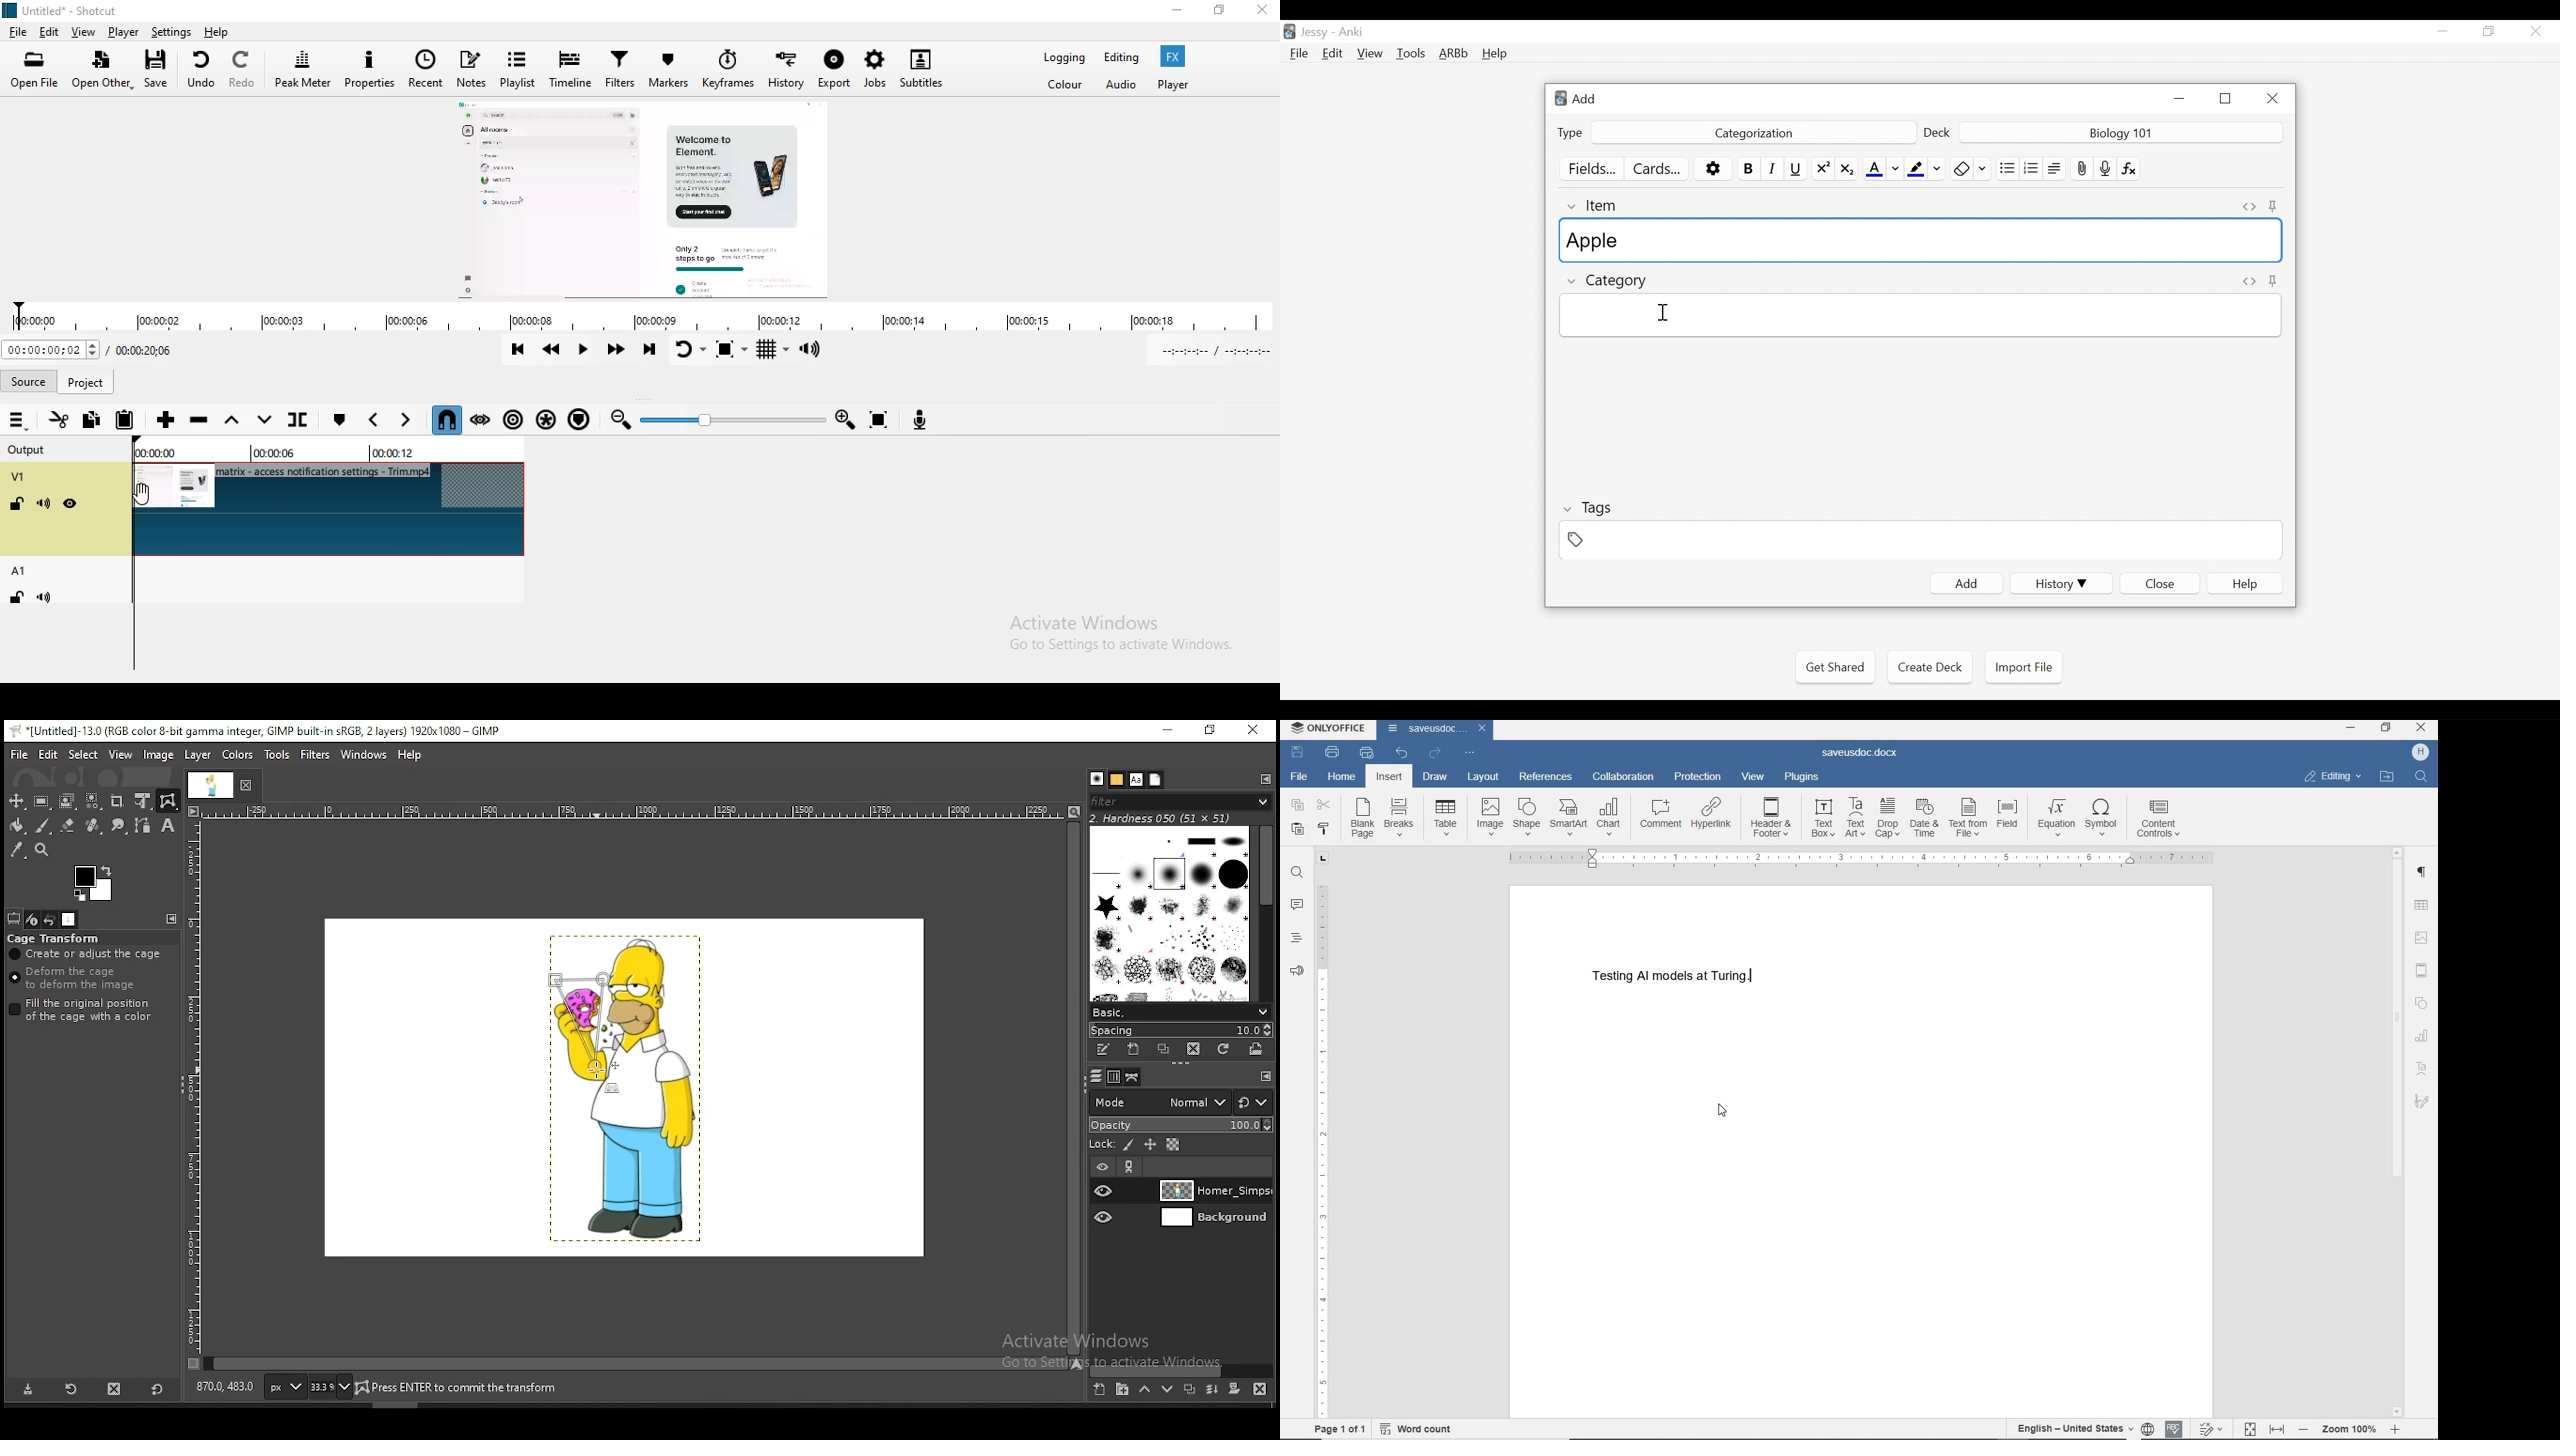  Describe the element at coordinates (789, 70) in the screenshot. I see `History` at that location.